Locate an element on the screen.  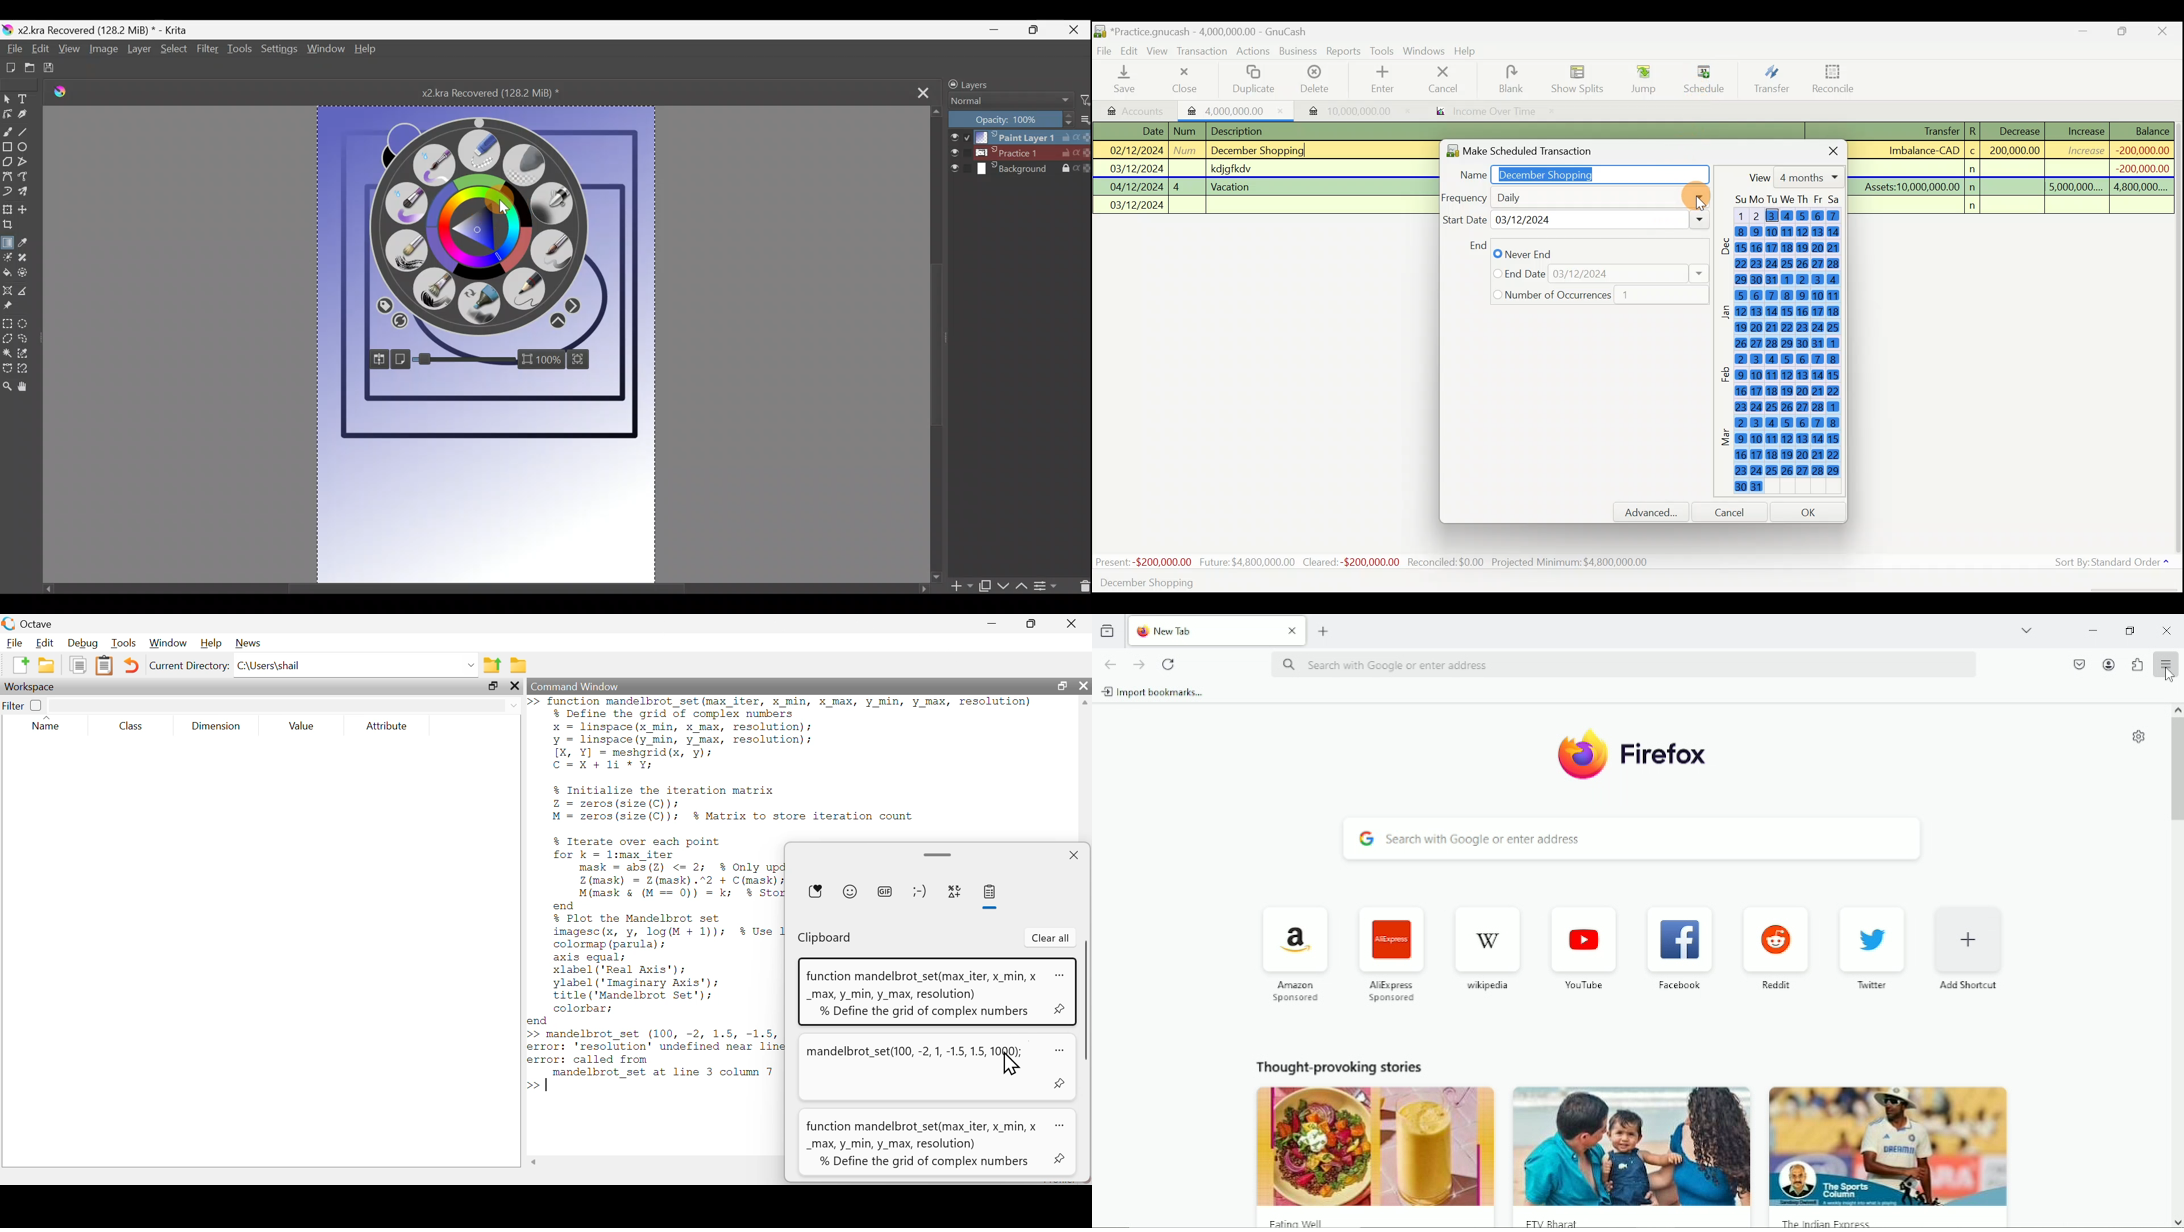
save to pocket is located at coordinates (2077, 663).